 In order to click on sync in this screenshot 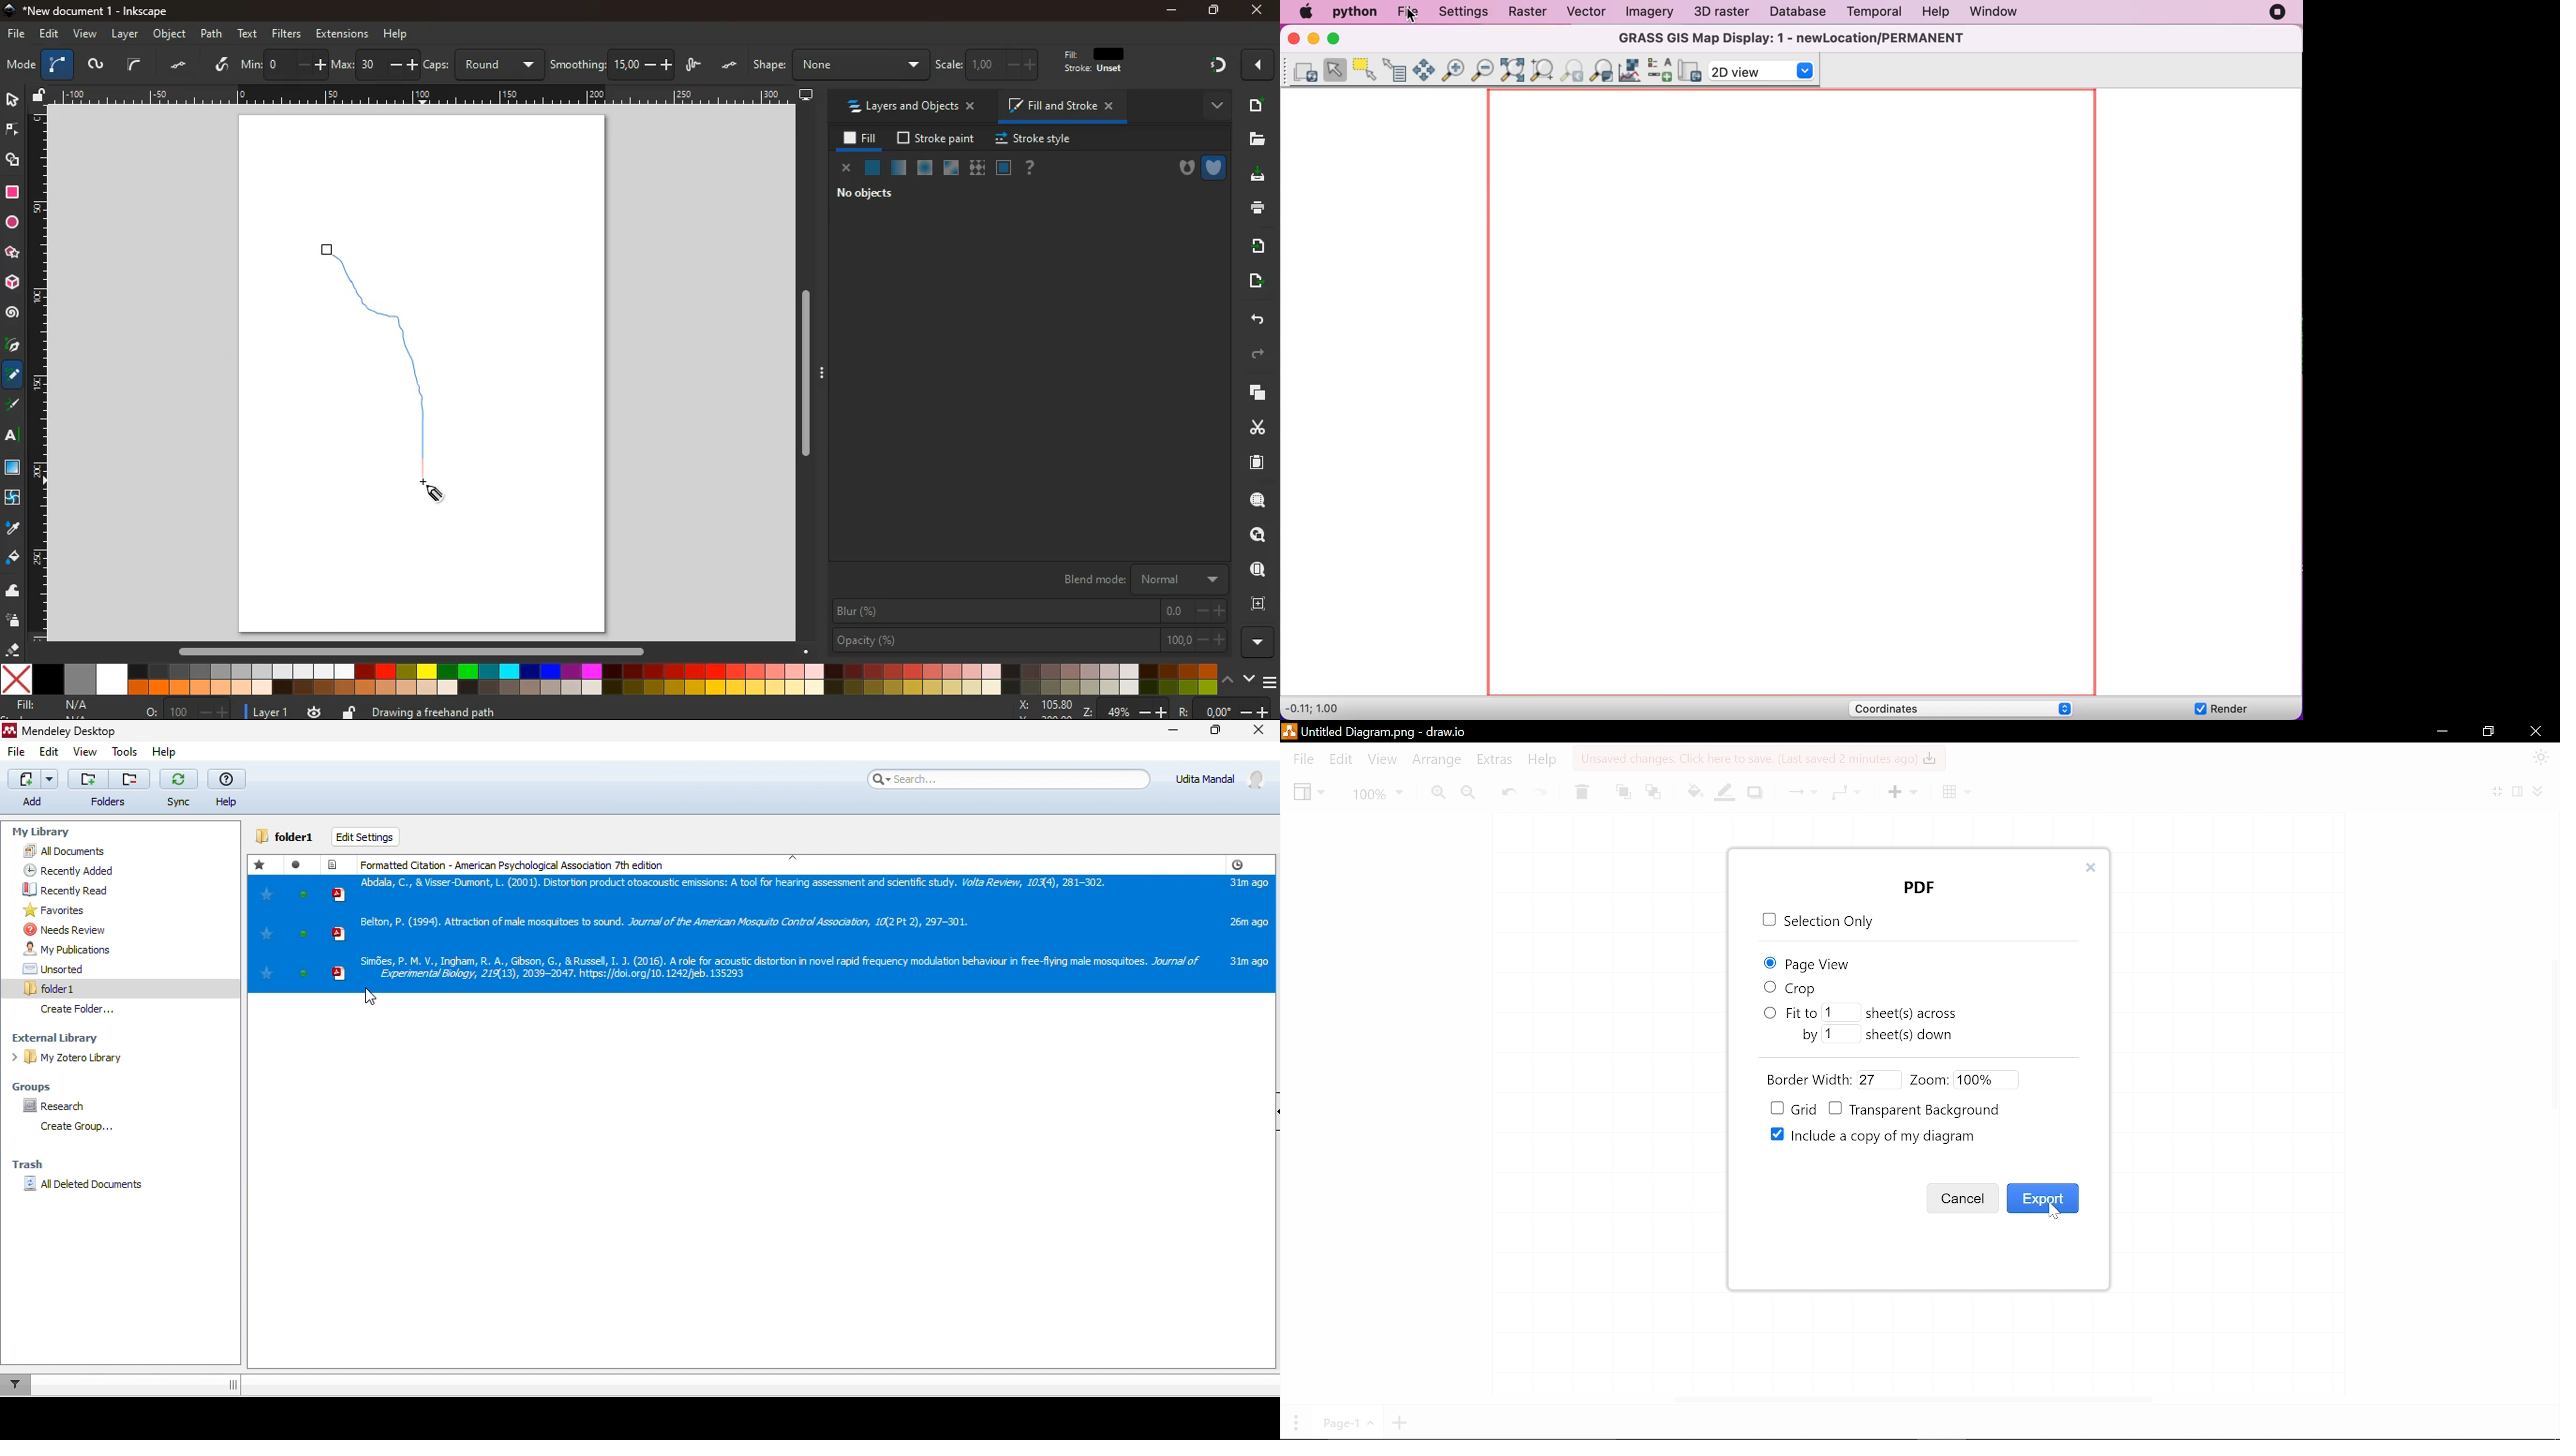, I will do `click(176, 789)`.